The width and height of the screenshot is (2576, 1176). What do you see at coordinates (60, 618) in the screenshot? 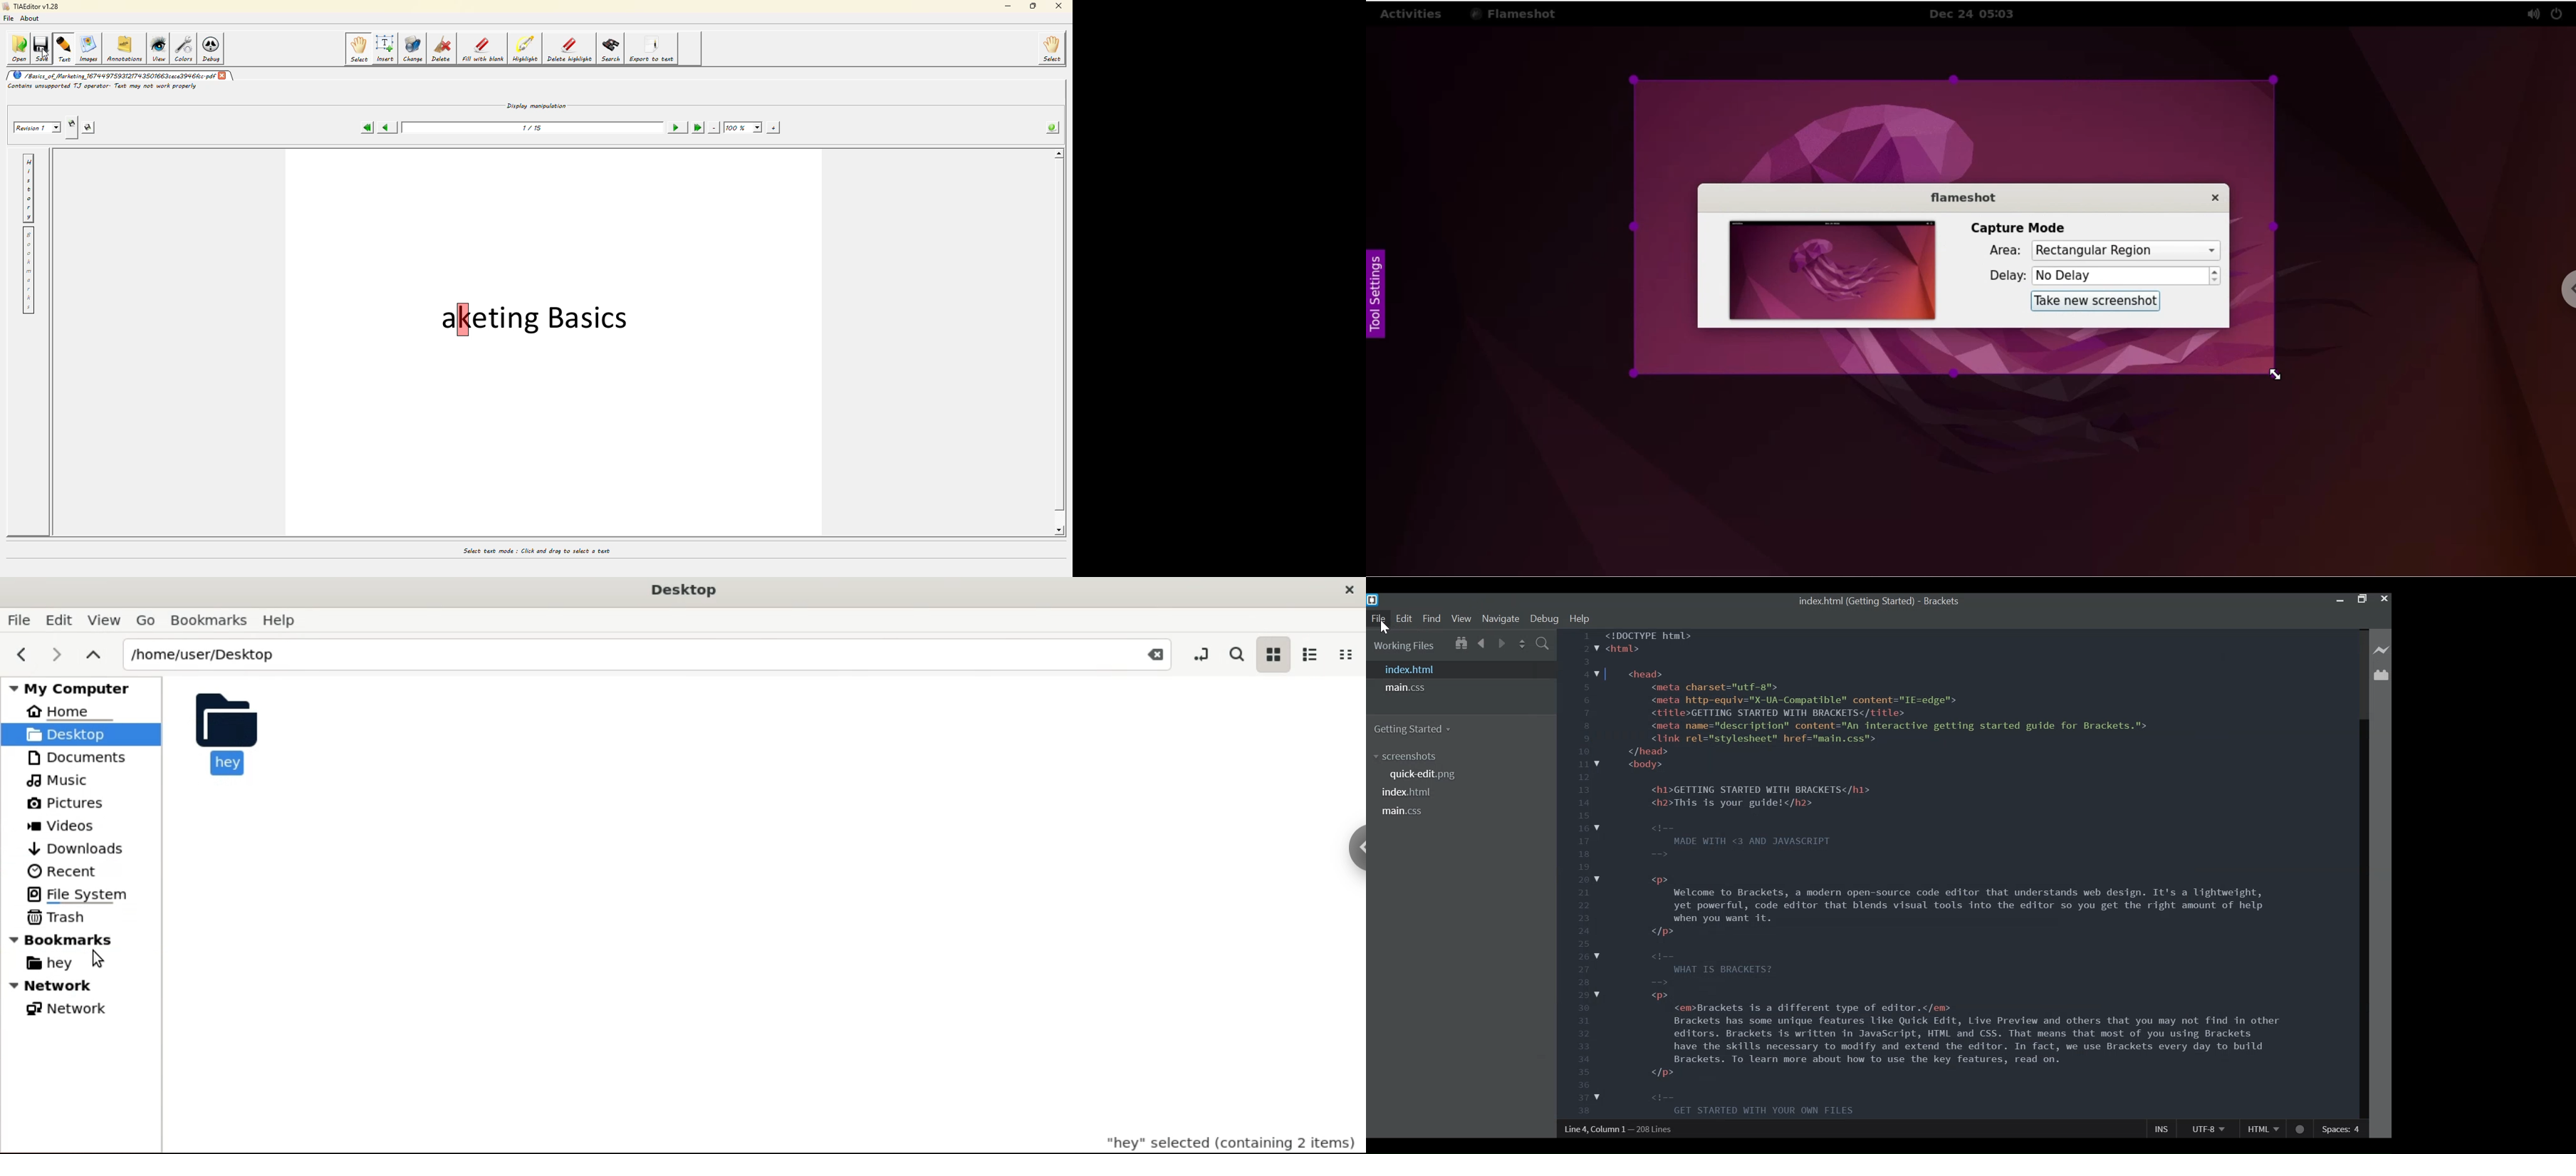
I see `Edit` at bounding box center [60, 618].